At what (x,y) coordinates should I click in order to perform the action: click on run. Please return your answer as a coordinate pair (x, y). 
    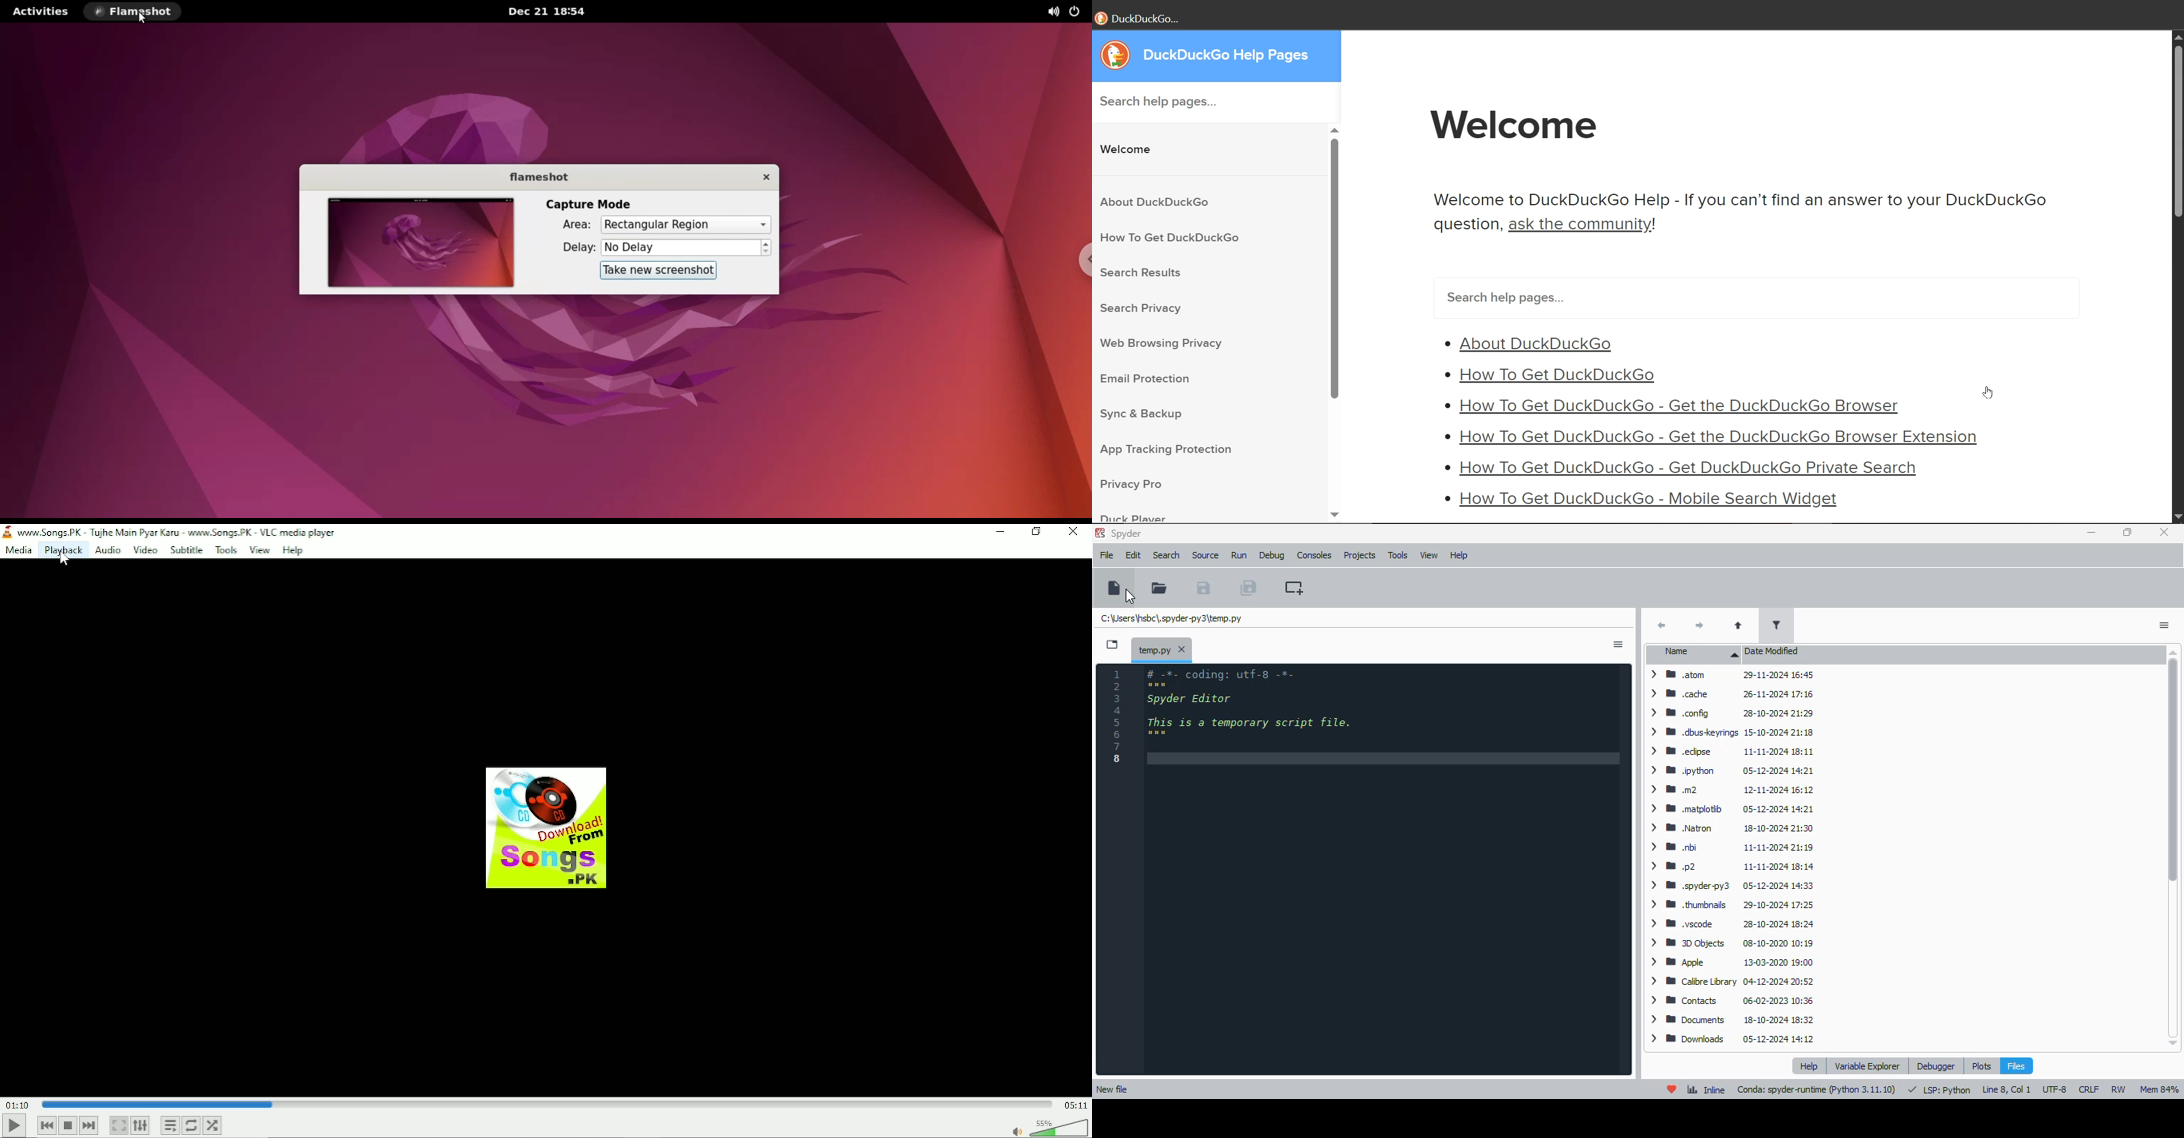
    Looking at the image, I should click on (1239, 556).